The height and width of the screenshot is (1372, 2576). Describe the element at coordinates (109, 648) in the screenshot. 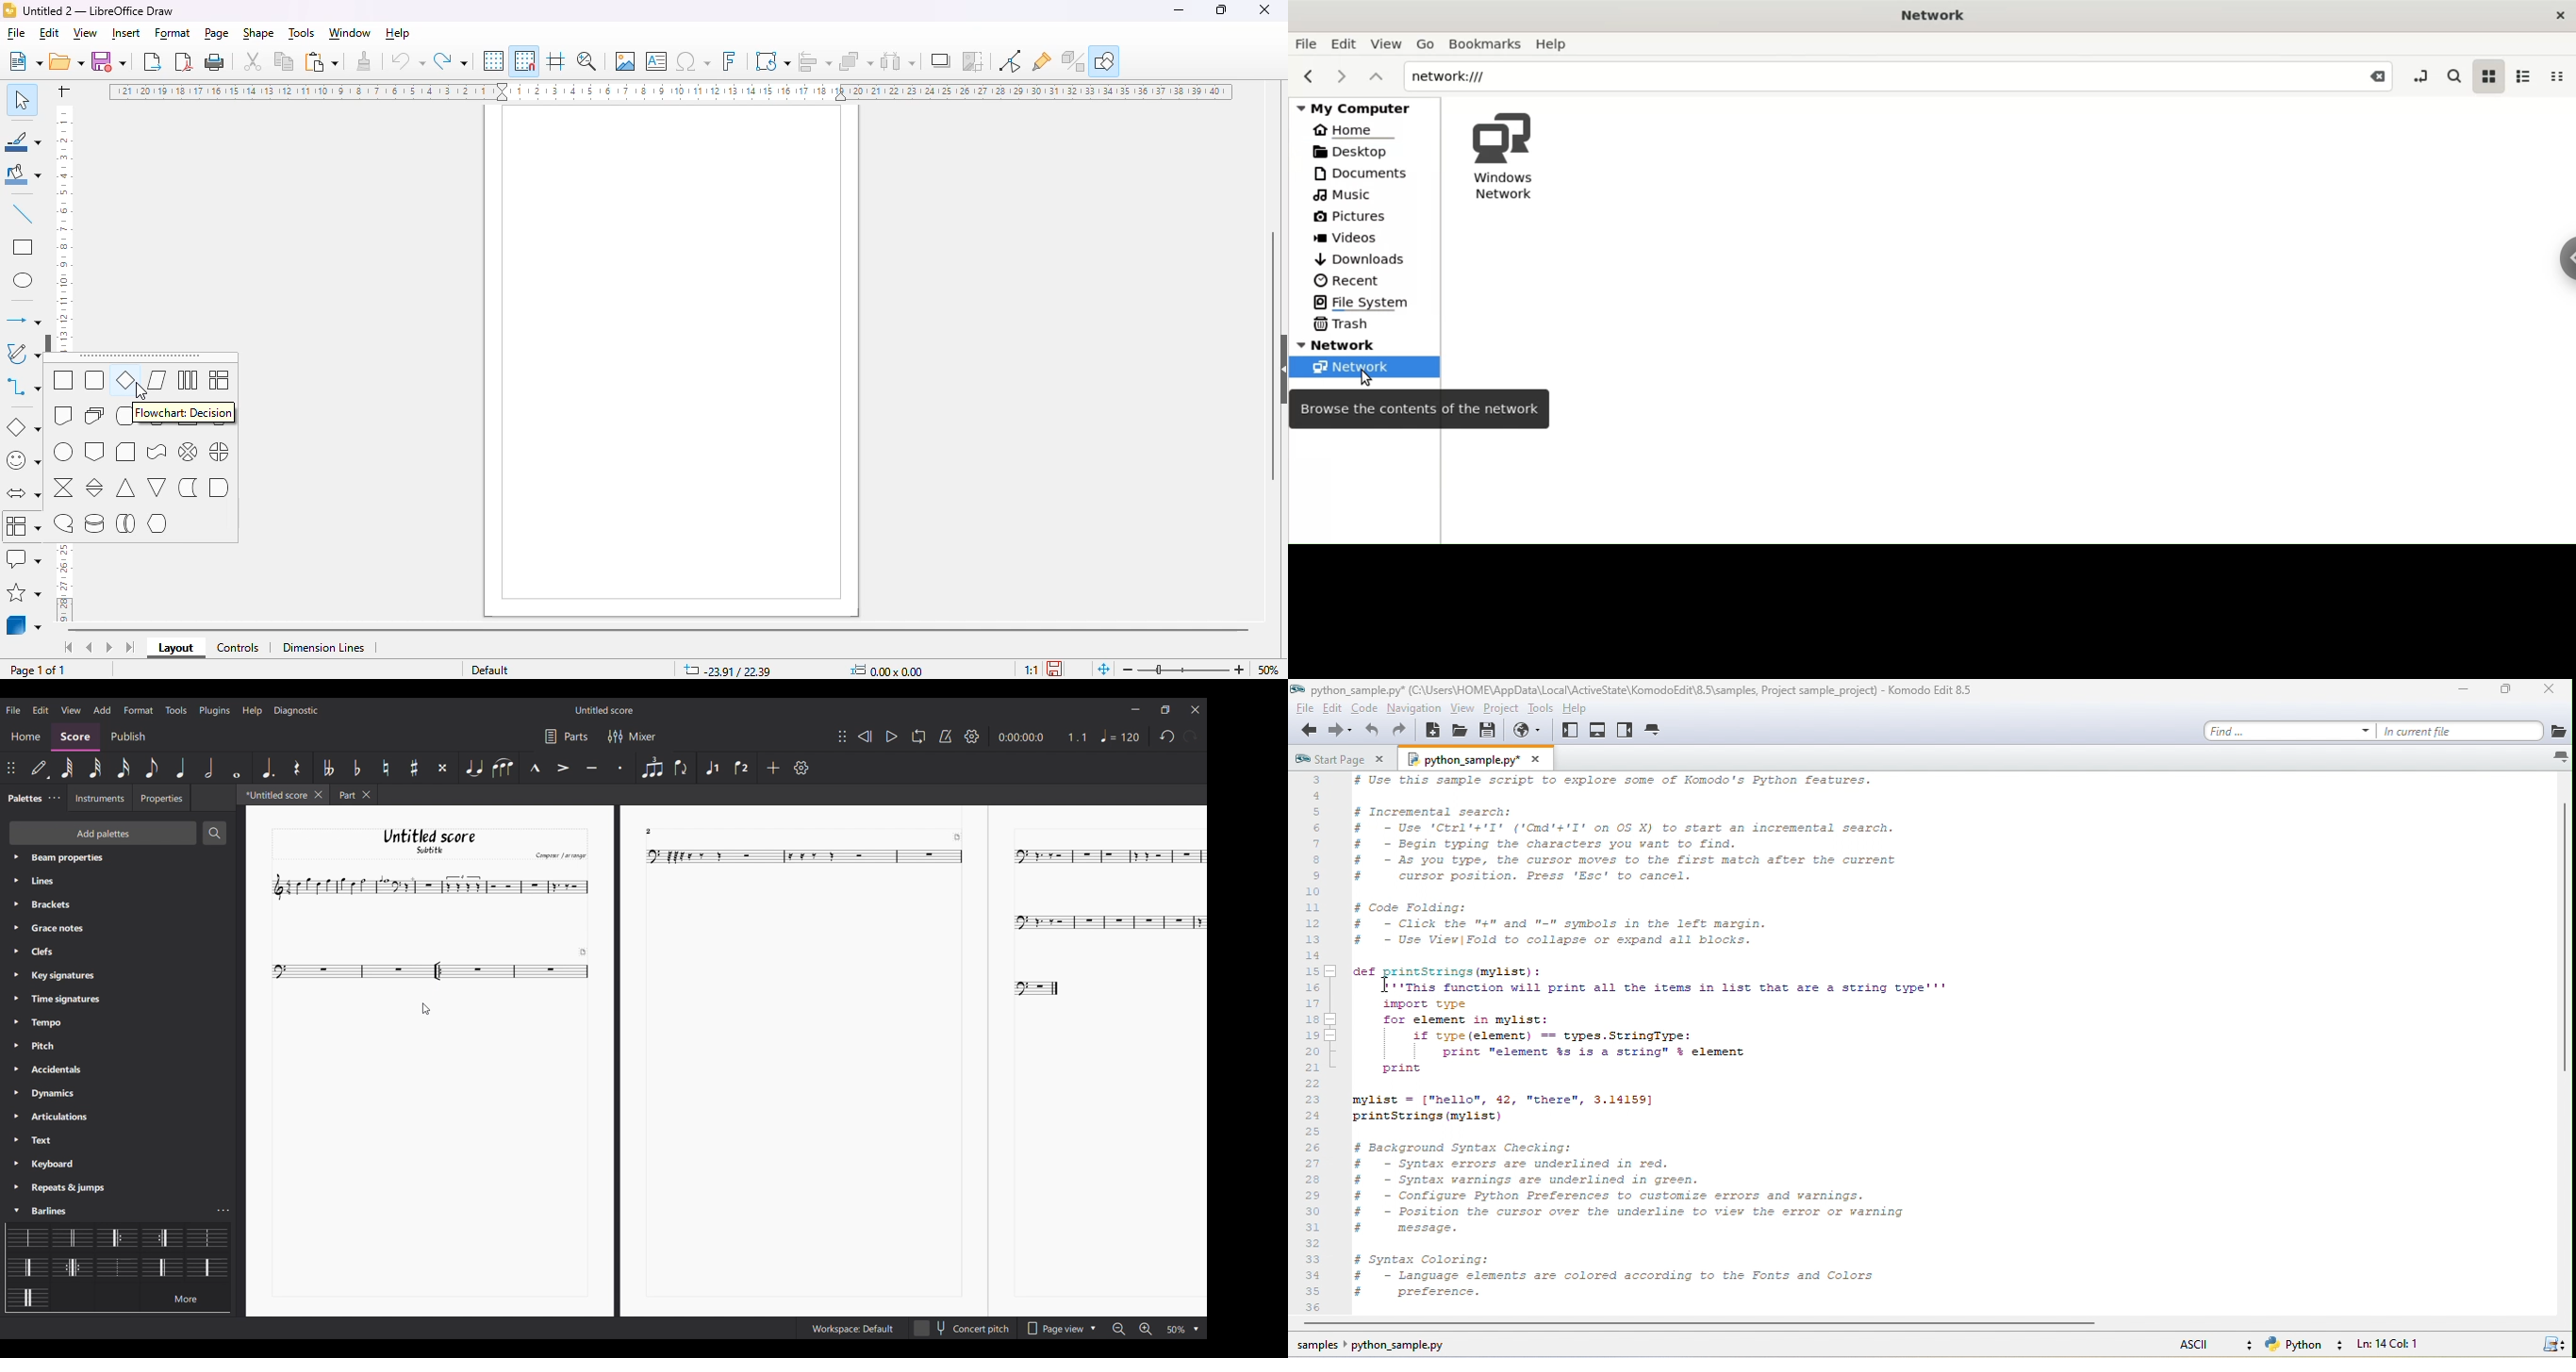

I see `scroll to next sheet` at that location.